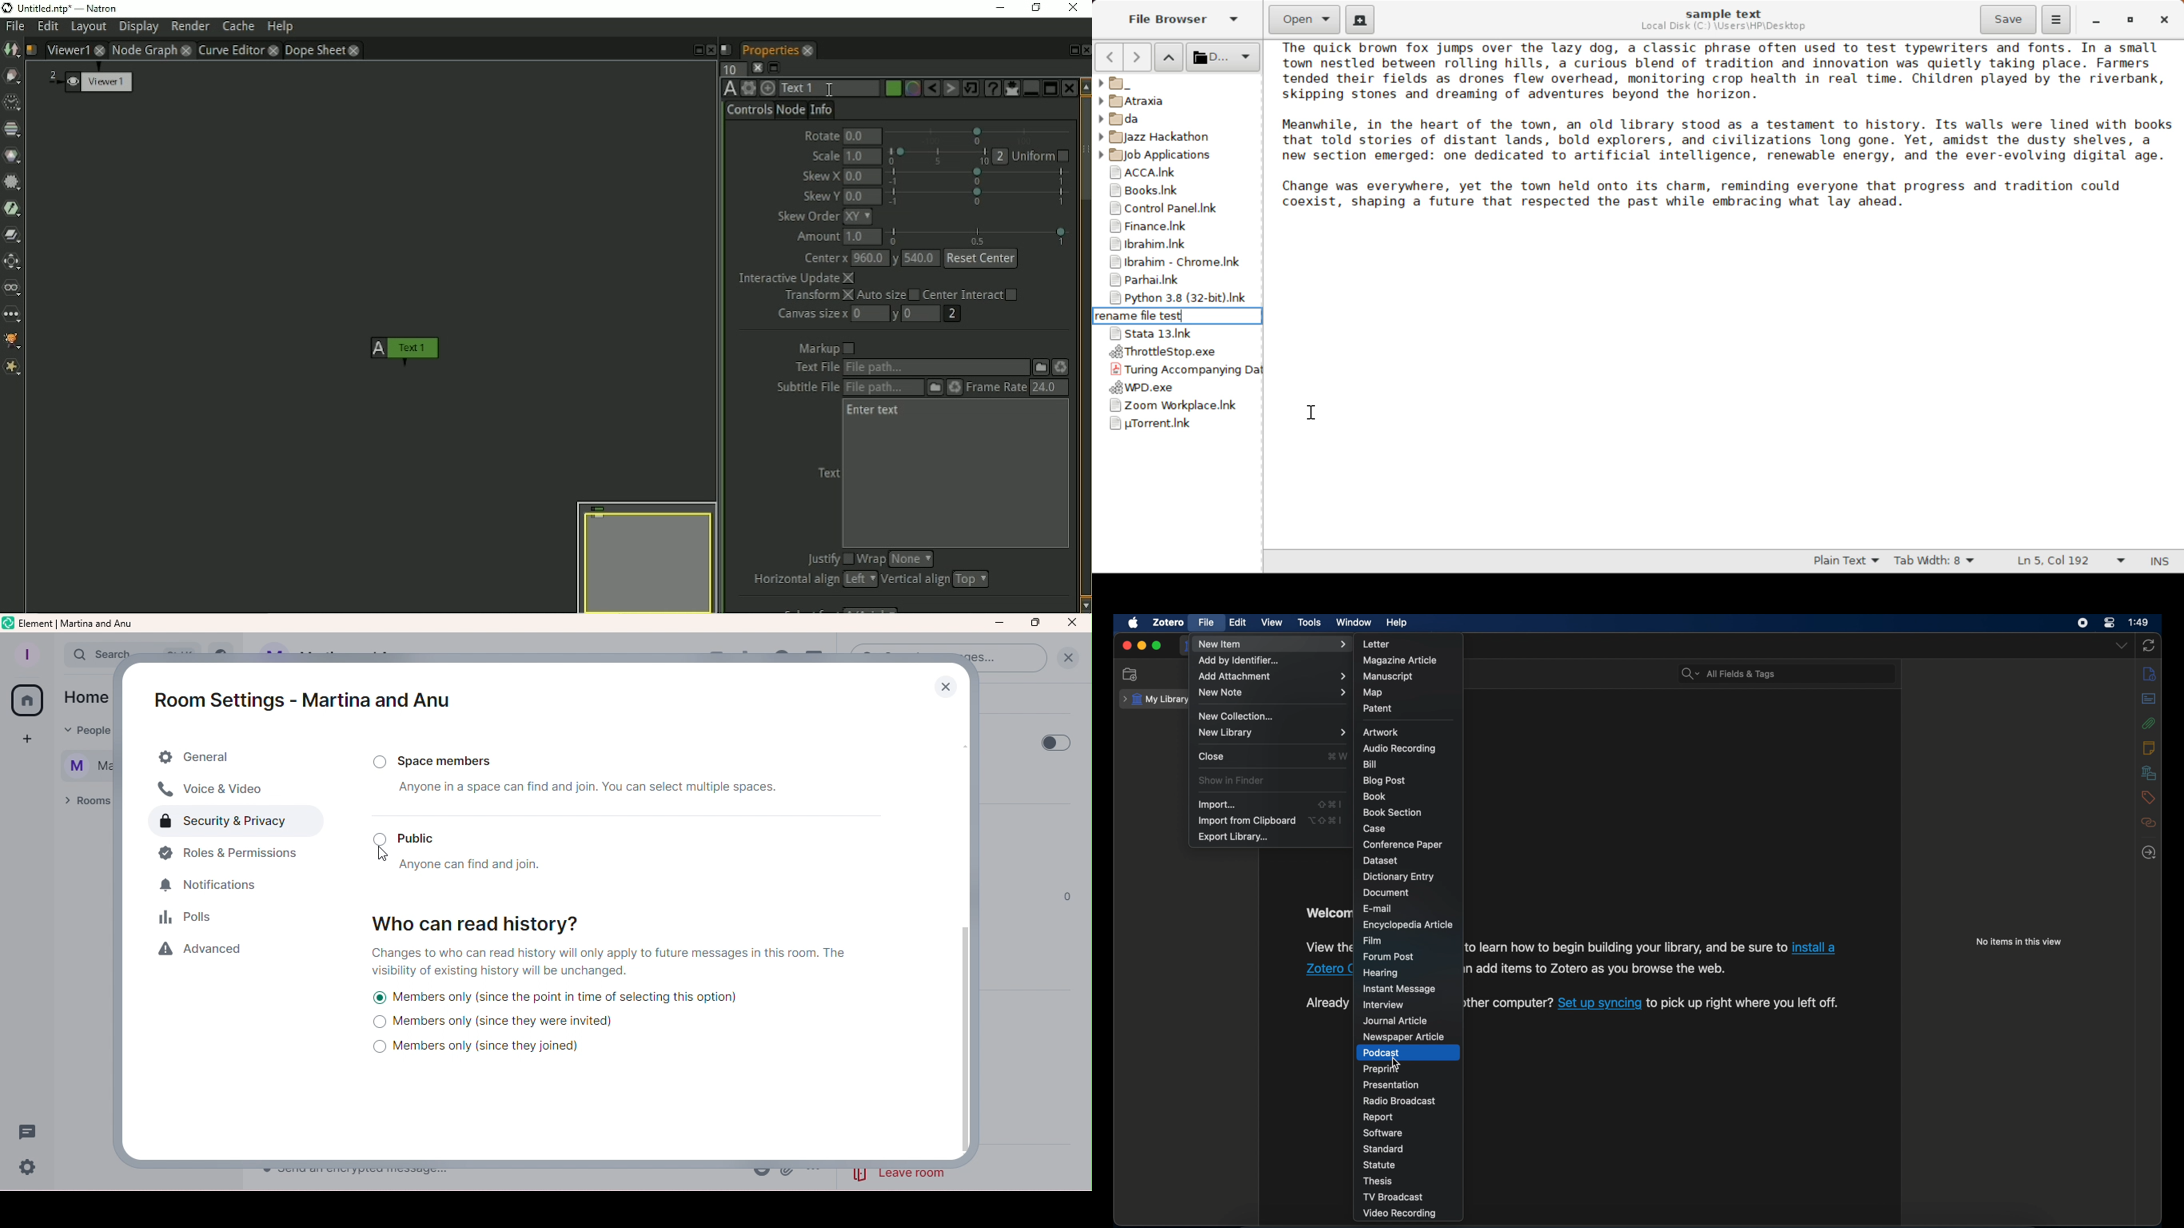 The width and height of the screenshot is (2184, 1232). What do you see at coordinates (1381, 1069) in the screenshot?
I see `preprint` at bounding box center [1381, 1069].